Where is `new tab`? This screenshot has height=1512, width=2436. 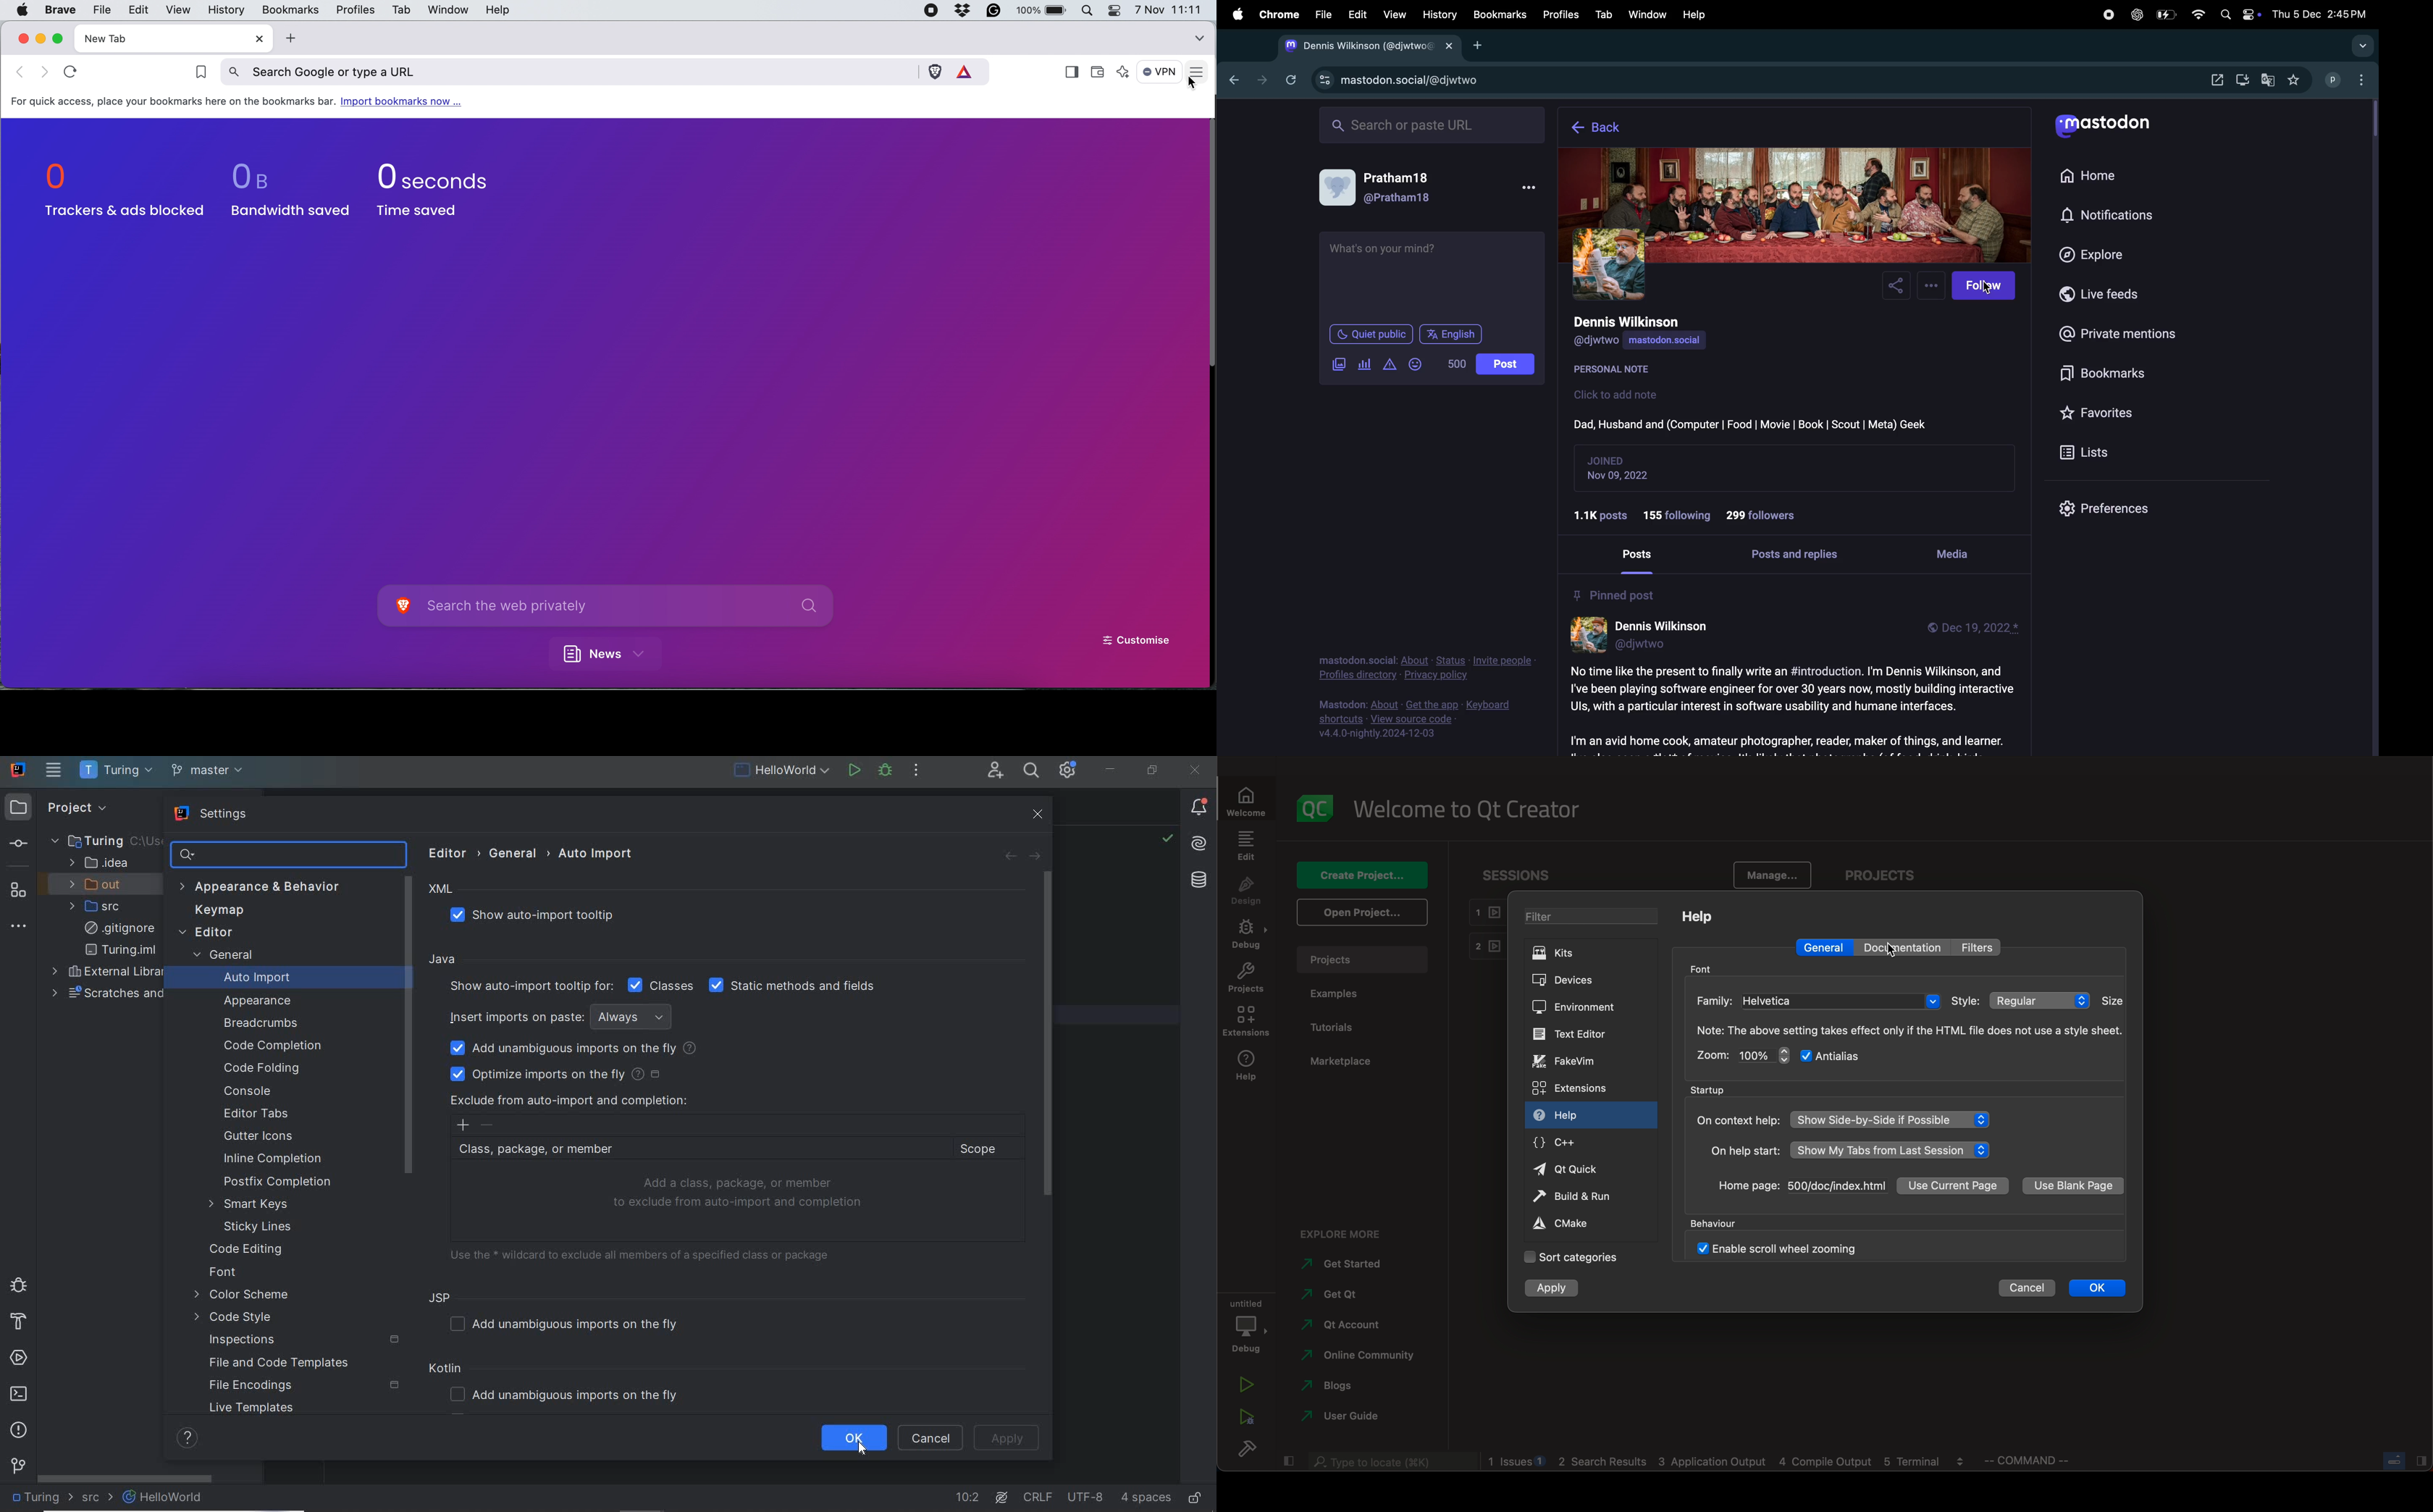 new tab is located at coordinates (155, 38).